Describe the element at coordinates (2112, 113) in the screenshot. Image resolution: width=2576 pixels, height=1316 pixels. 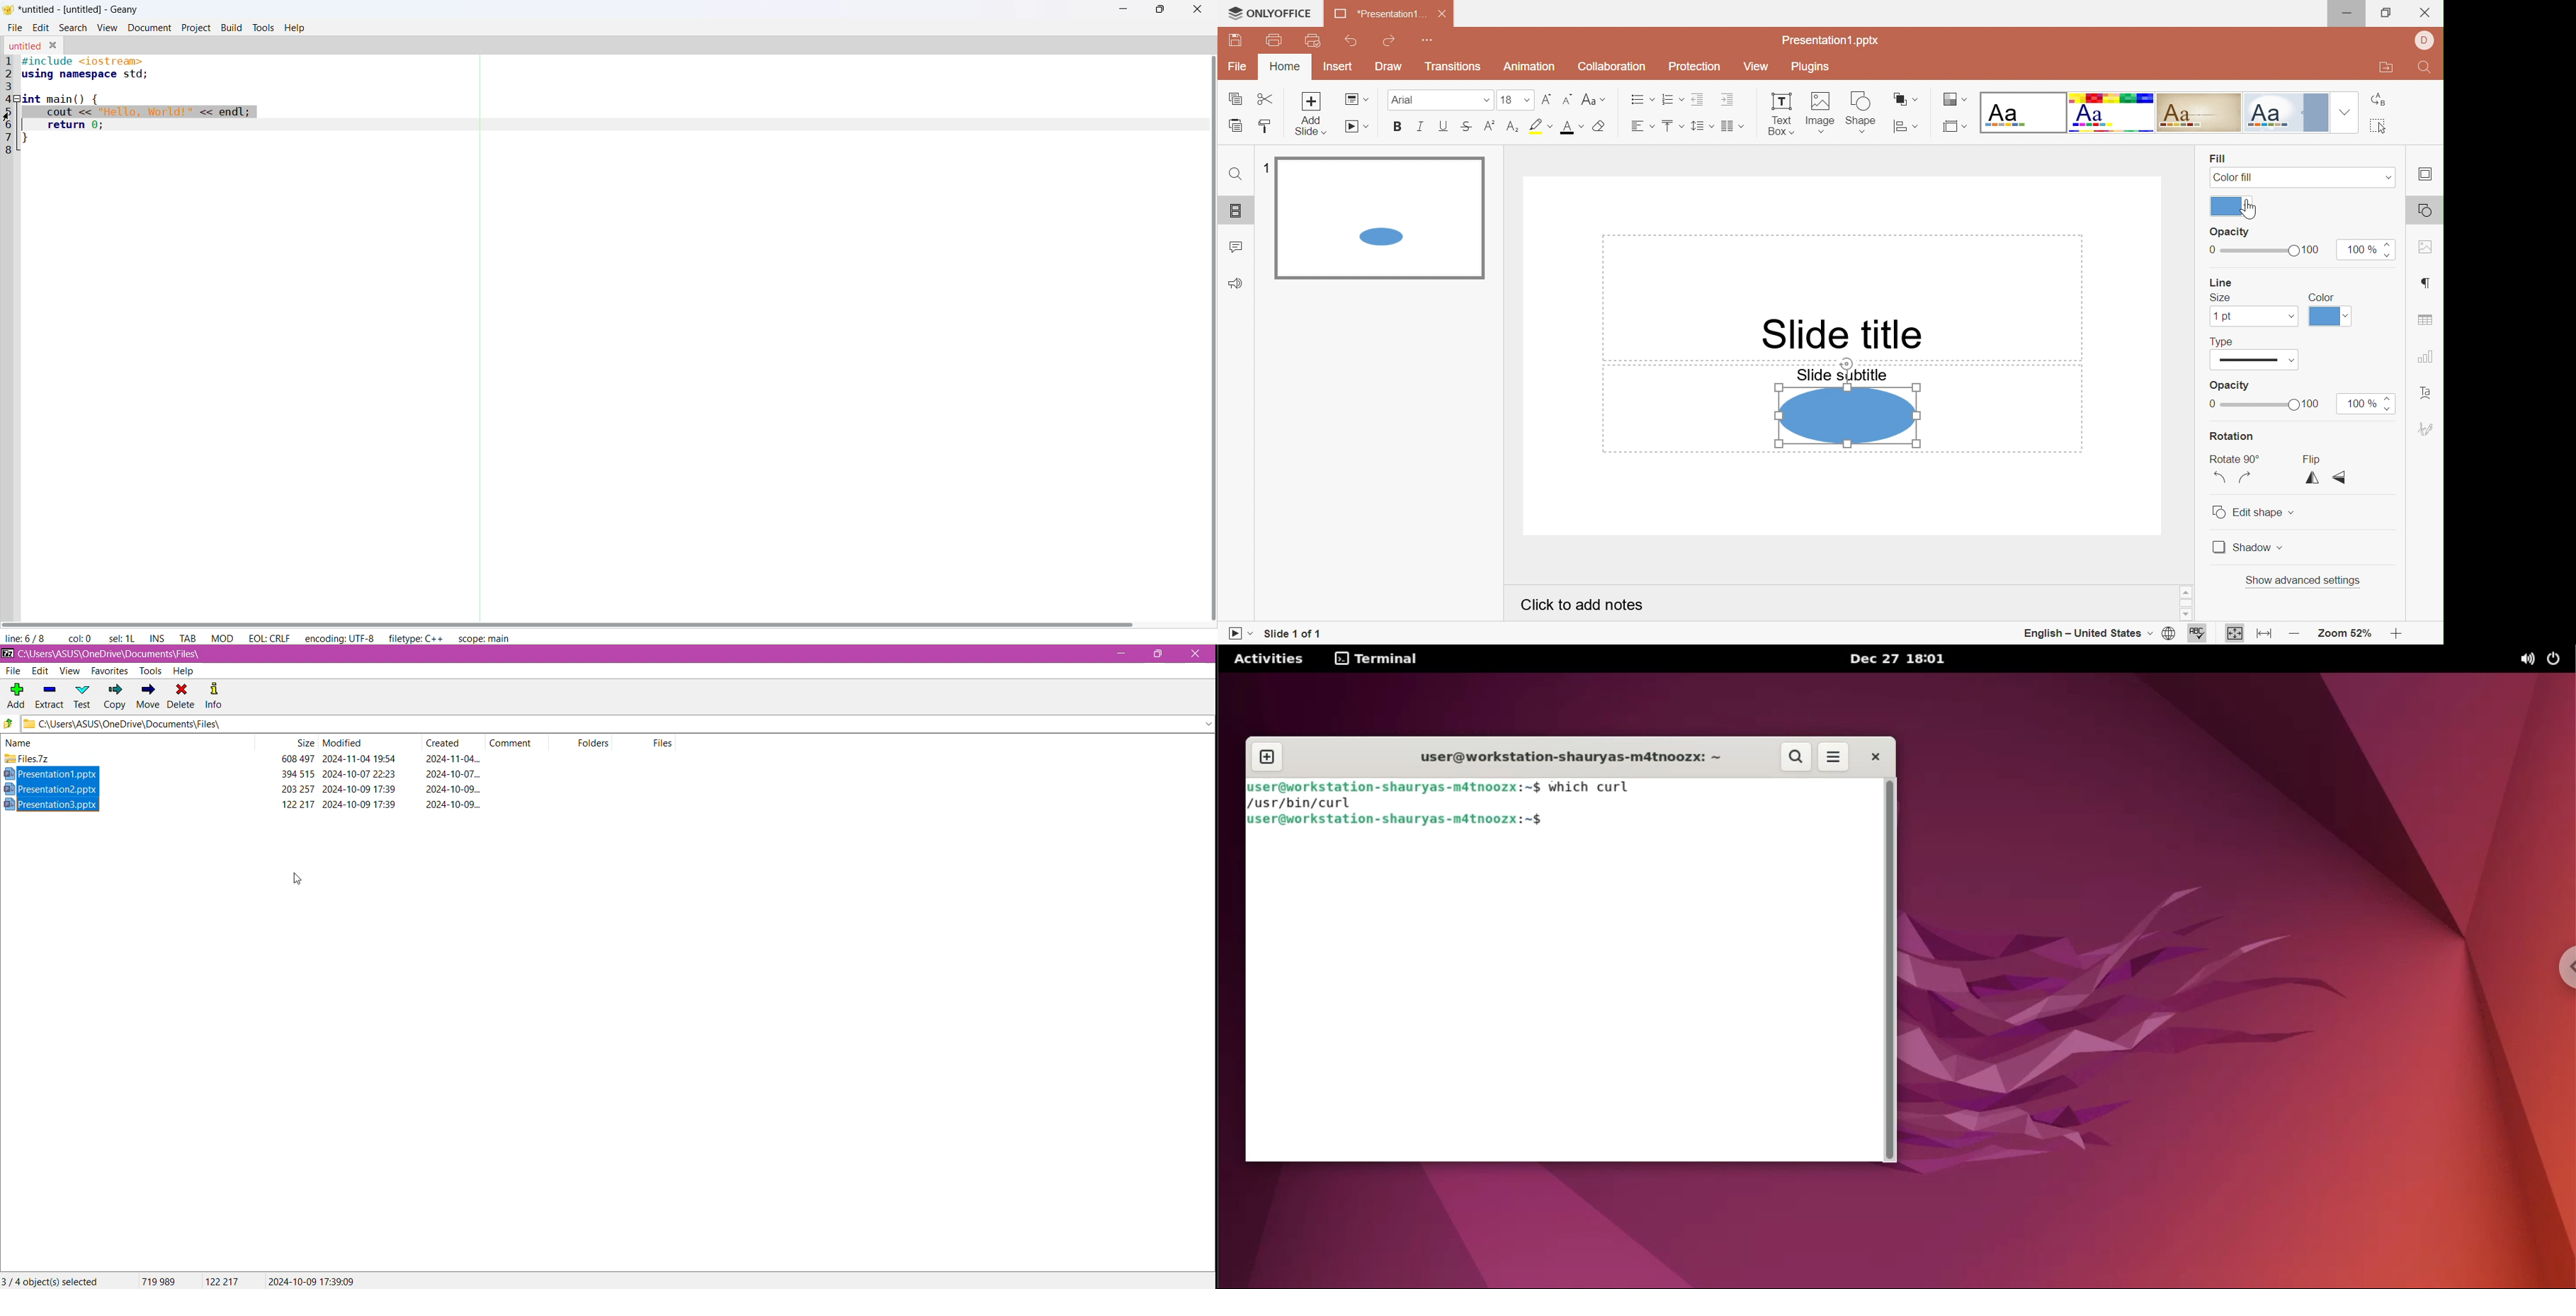
I see `Basic` at that location.